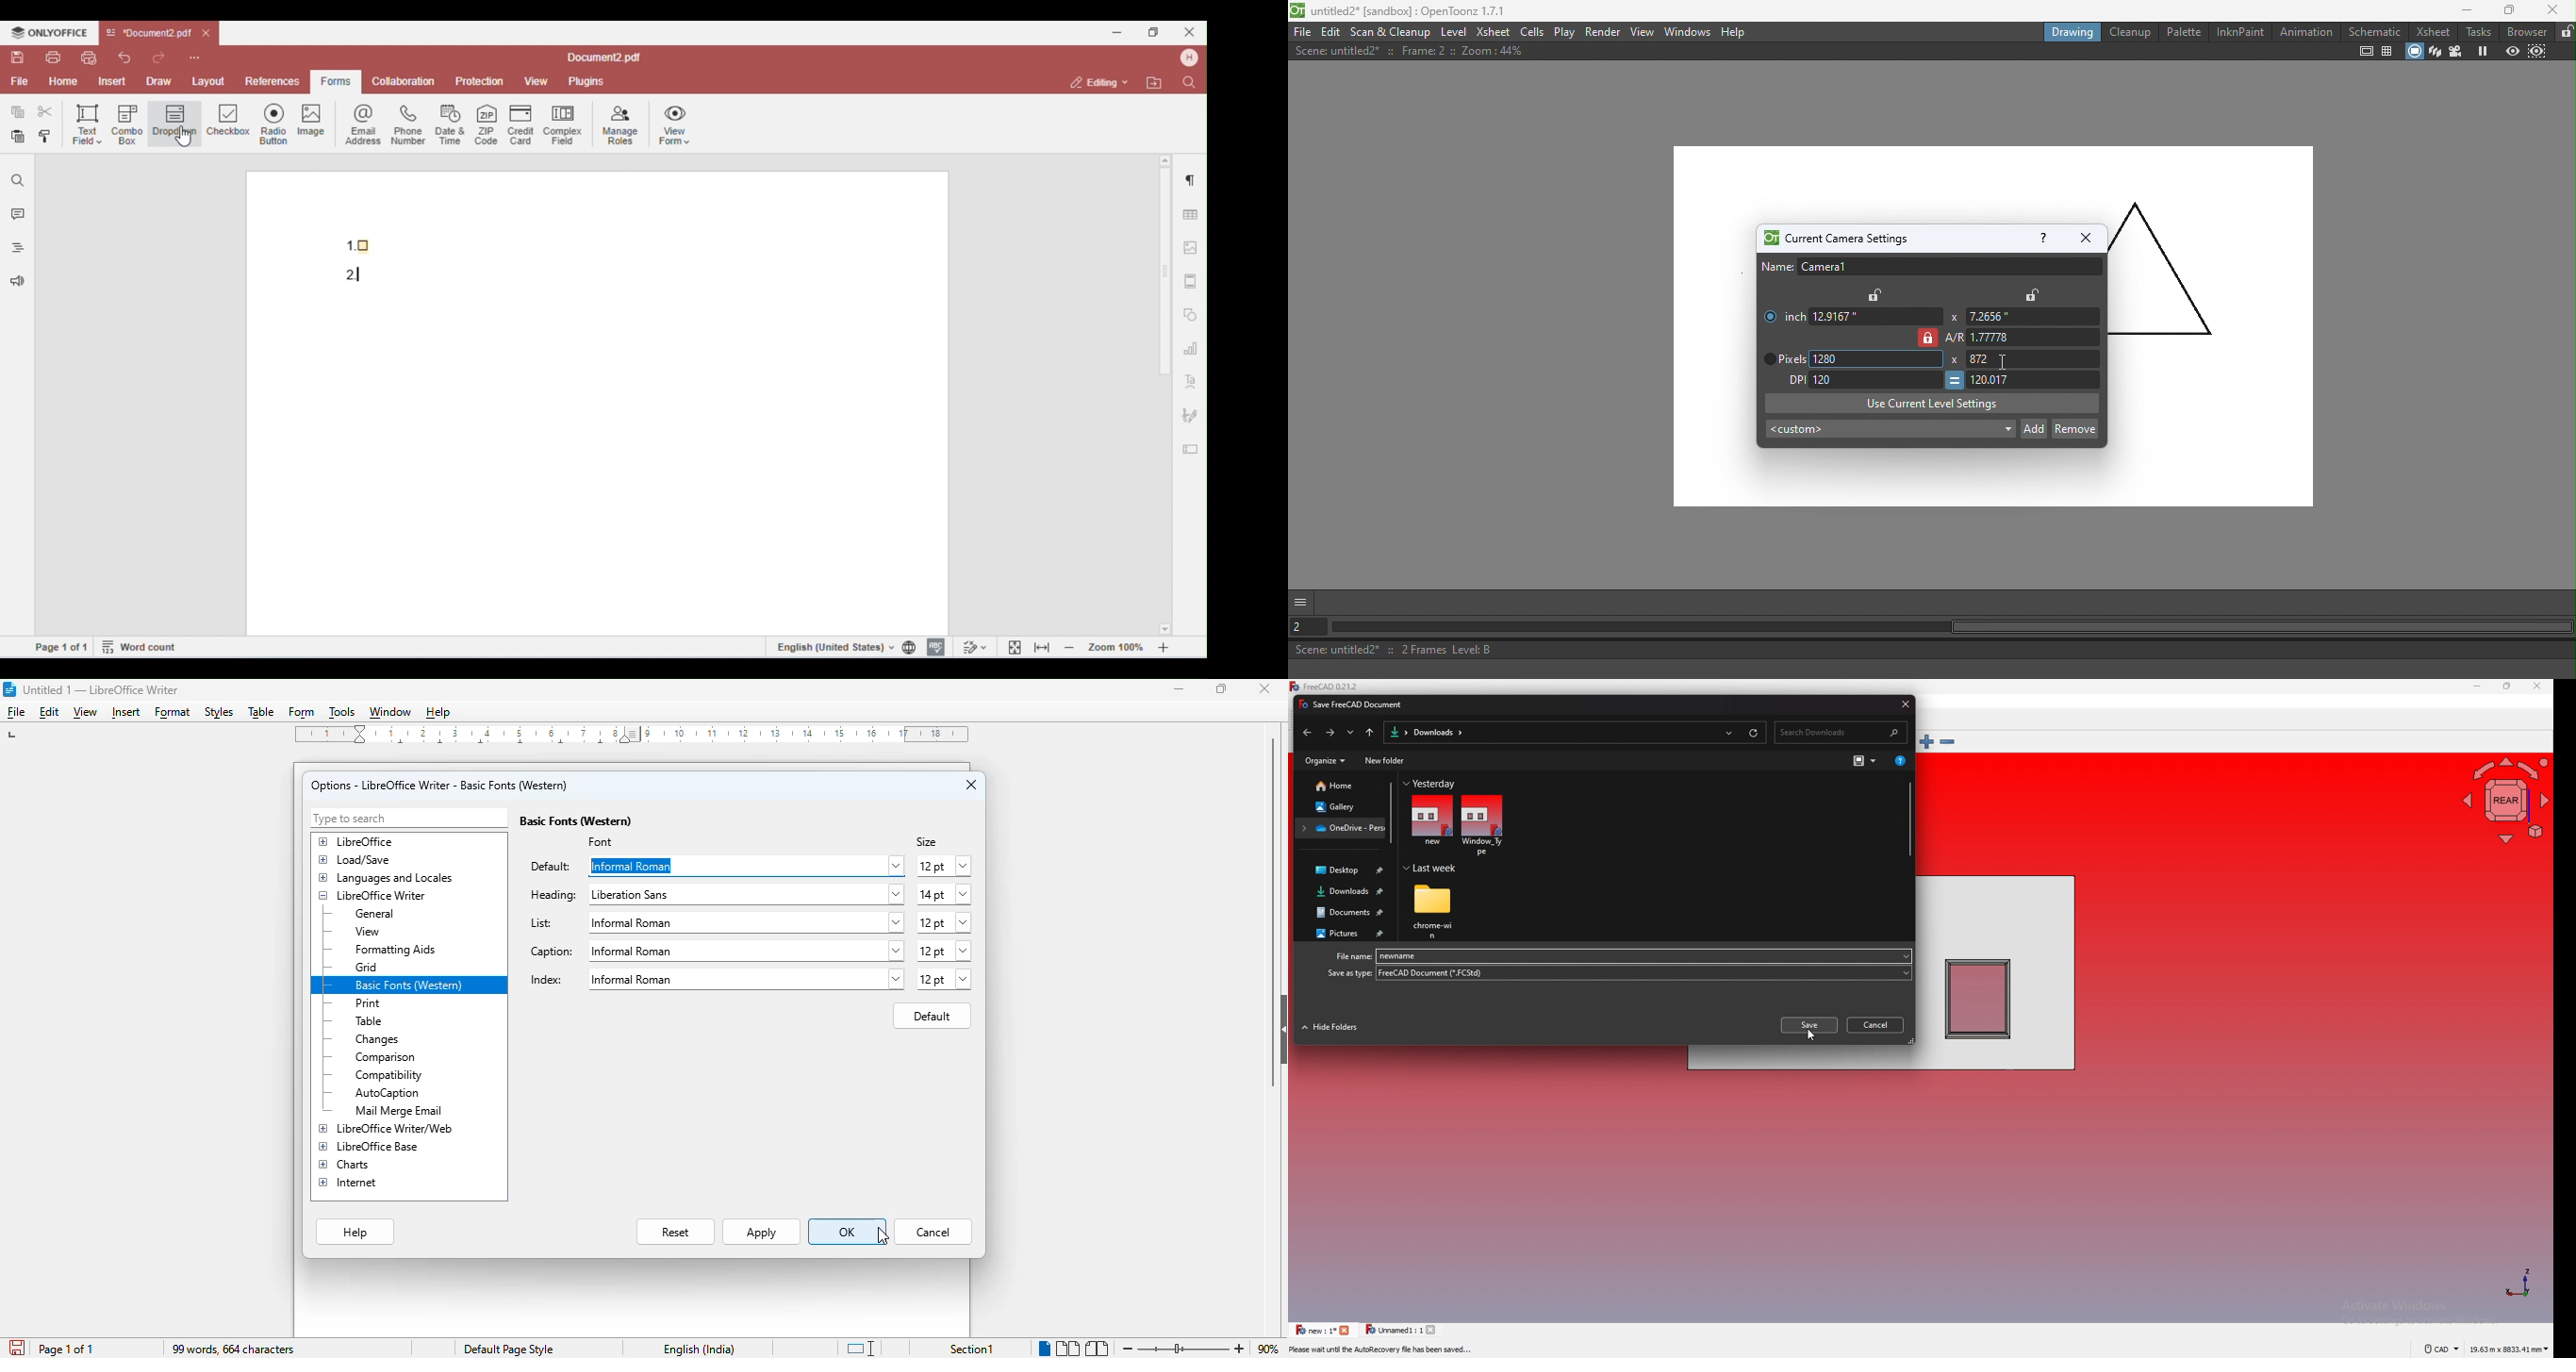 This screenshot has width=2576, height=1372. I want to click on center tab, so click(523, 747).